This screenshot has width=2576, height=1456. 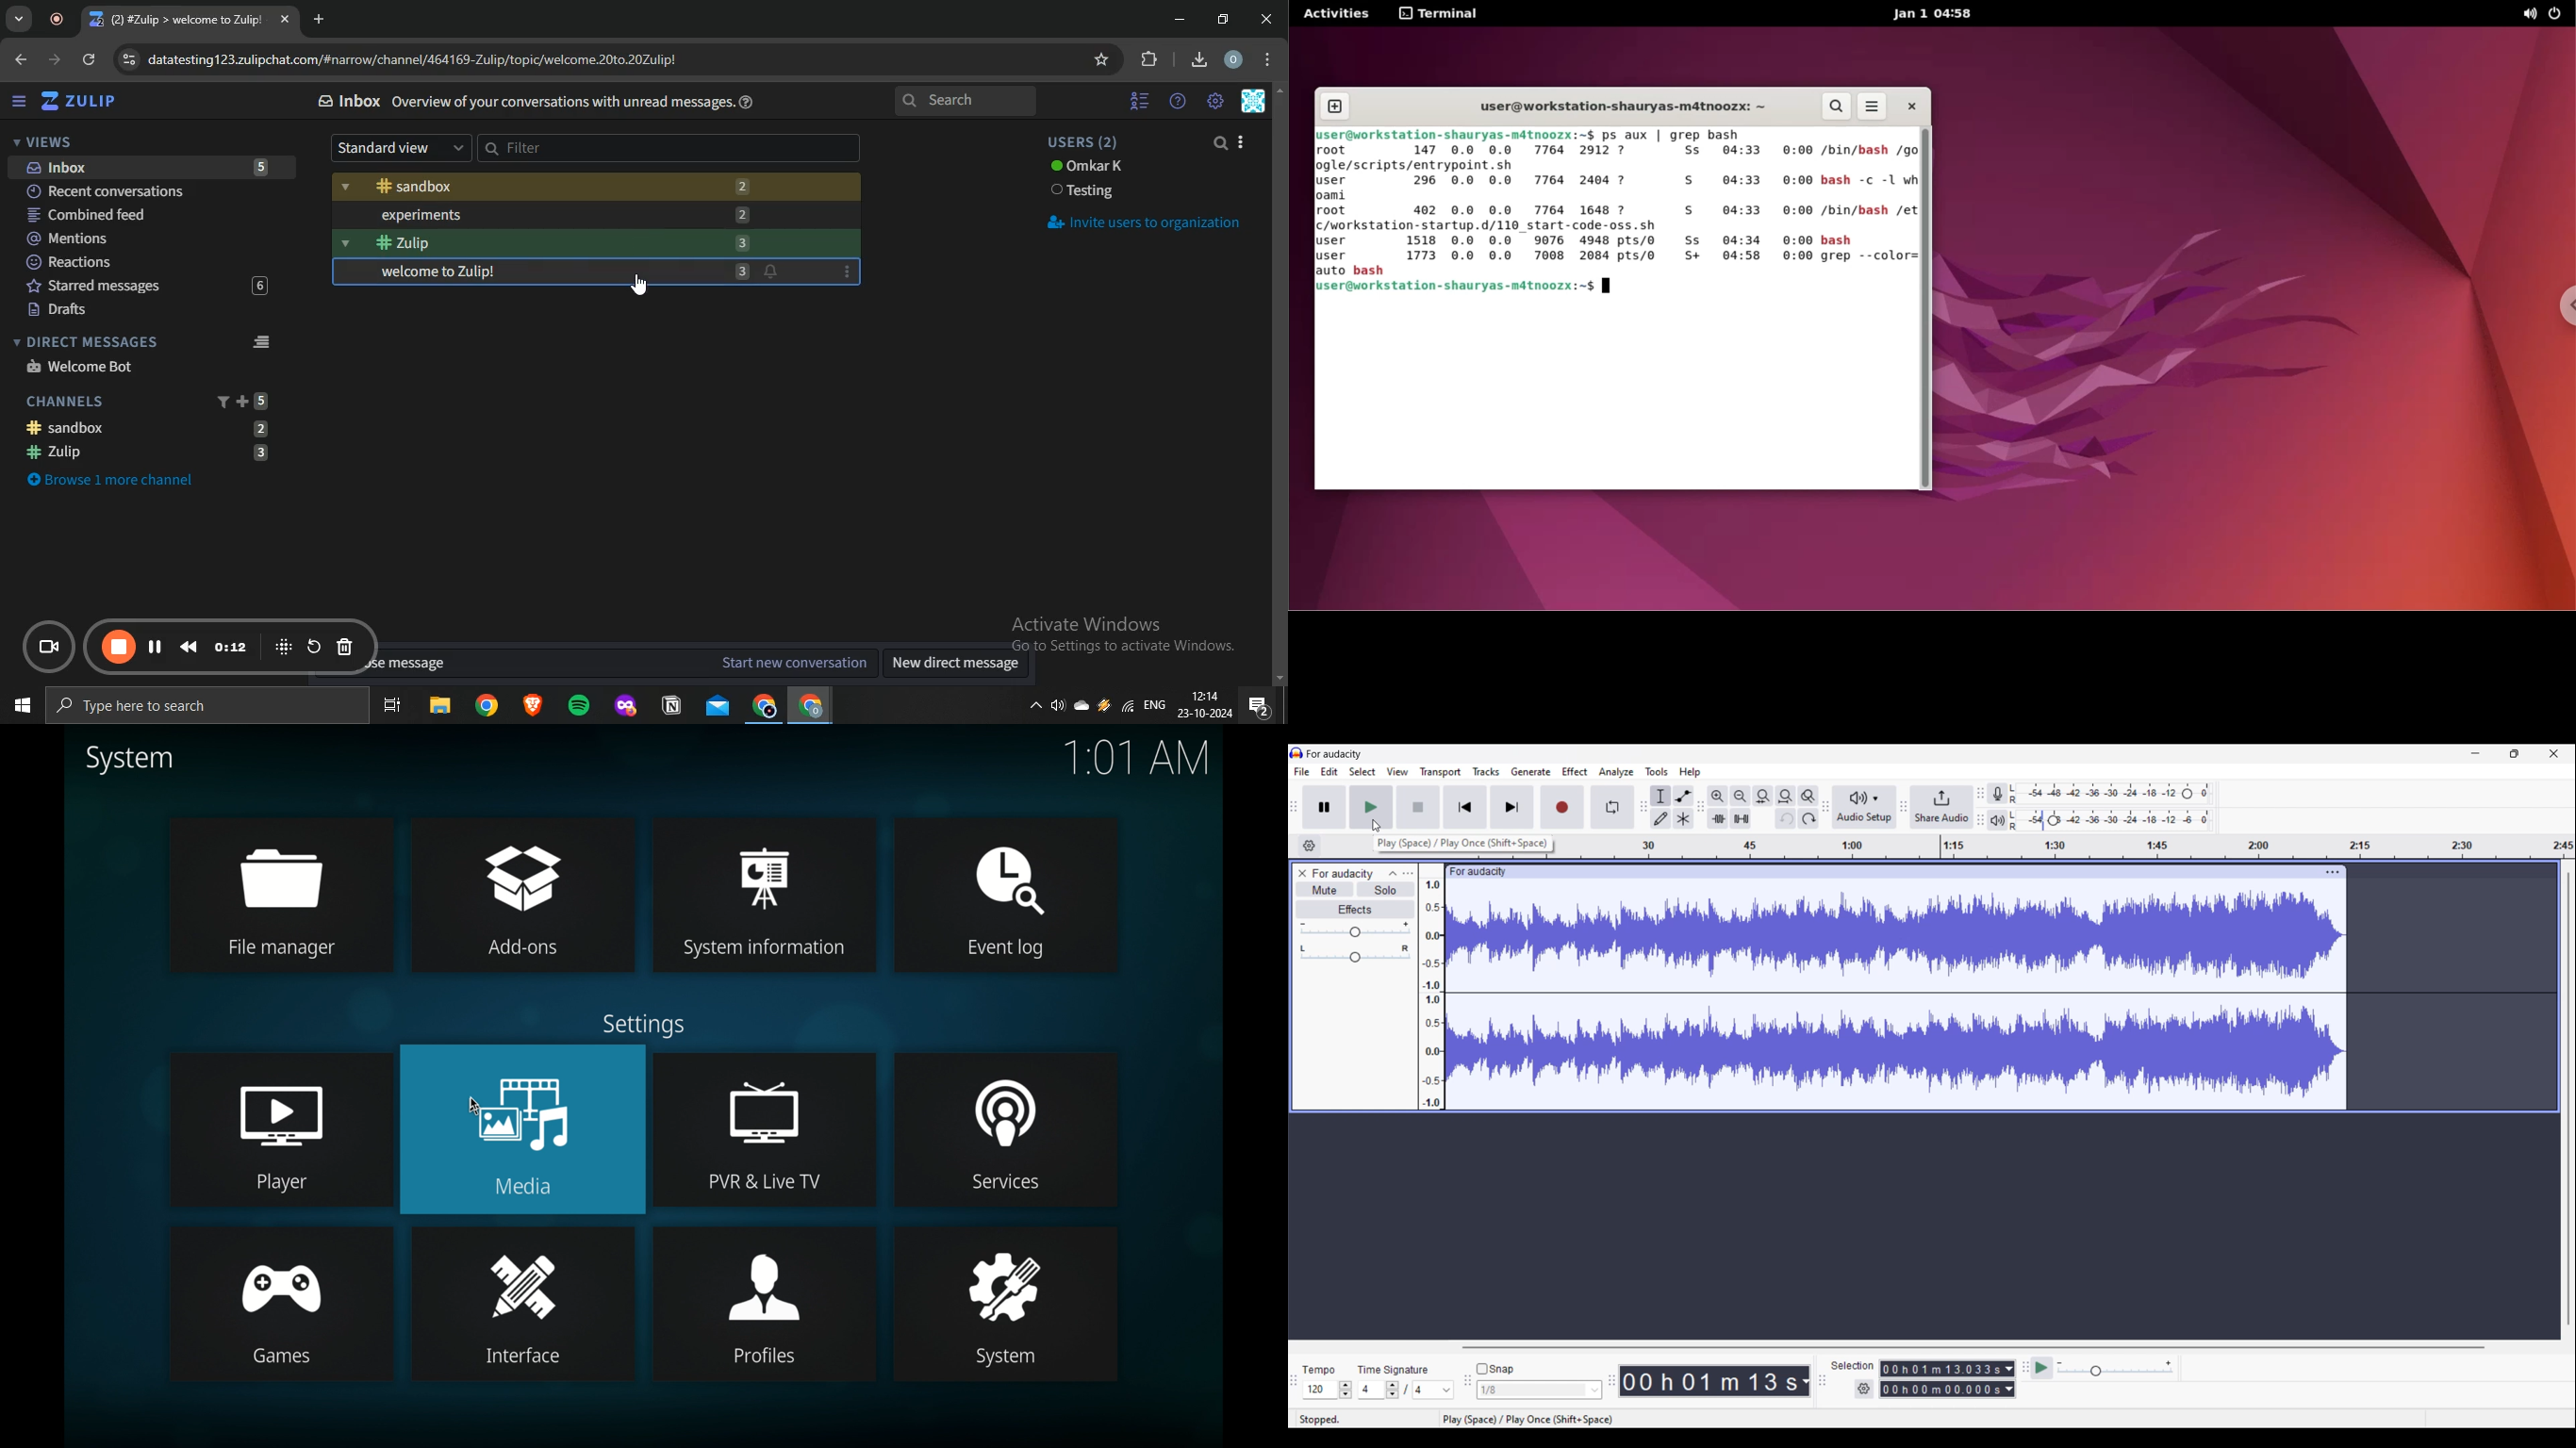 What do you see at coordinates (777, 1356) in the screenshot?
I see `Profiles` at bounding box center [777, 1356].